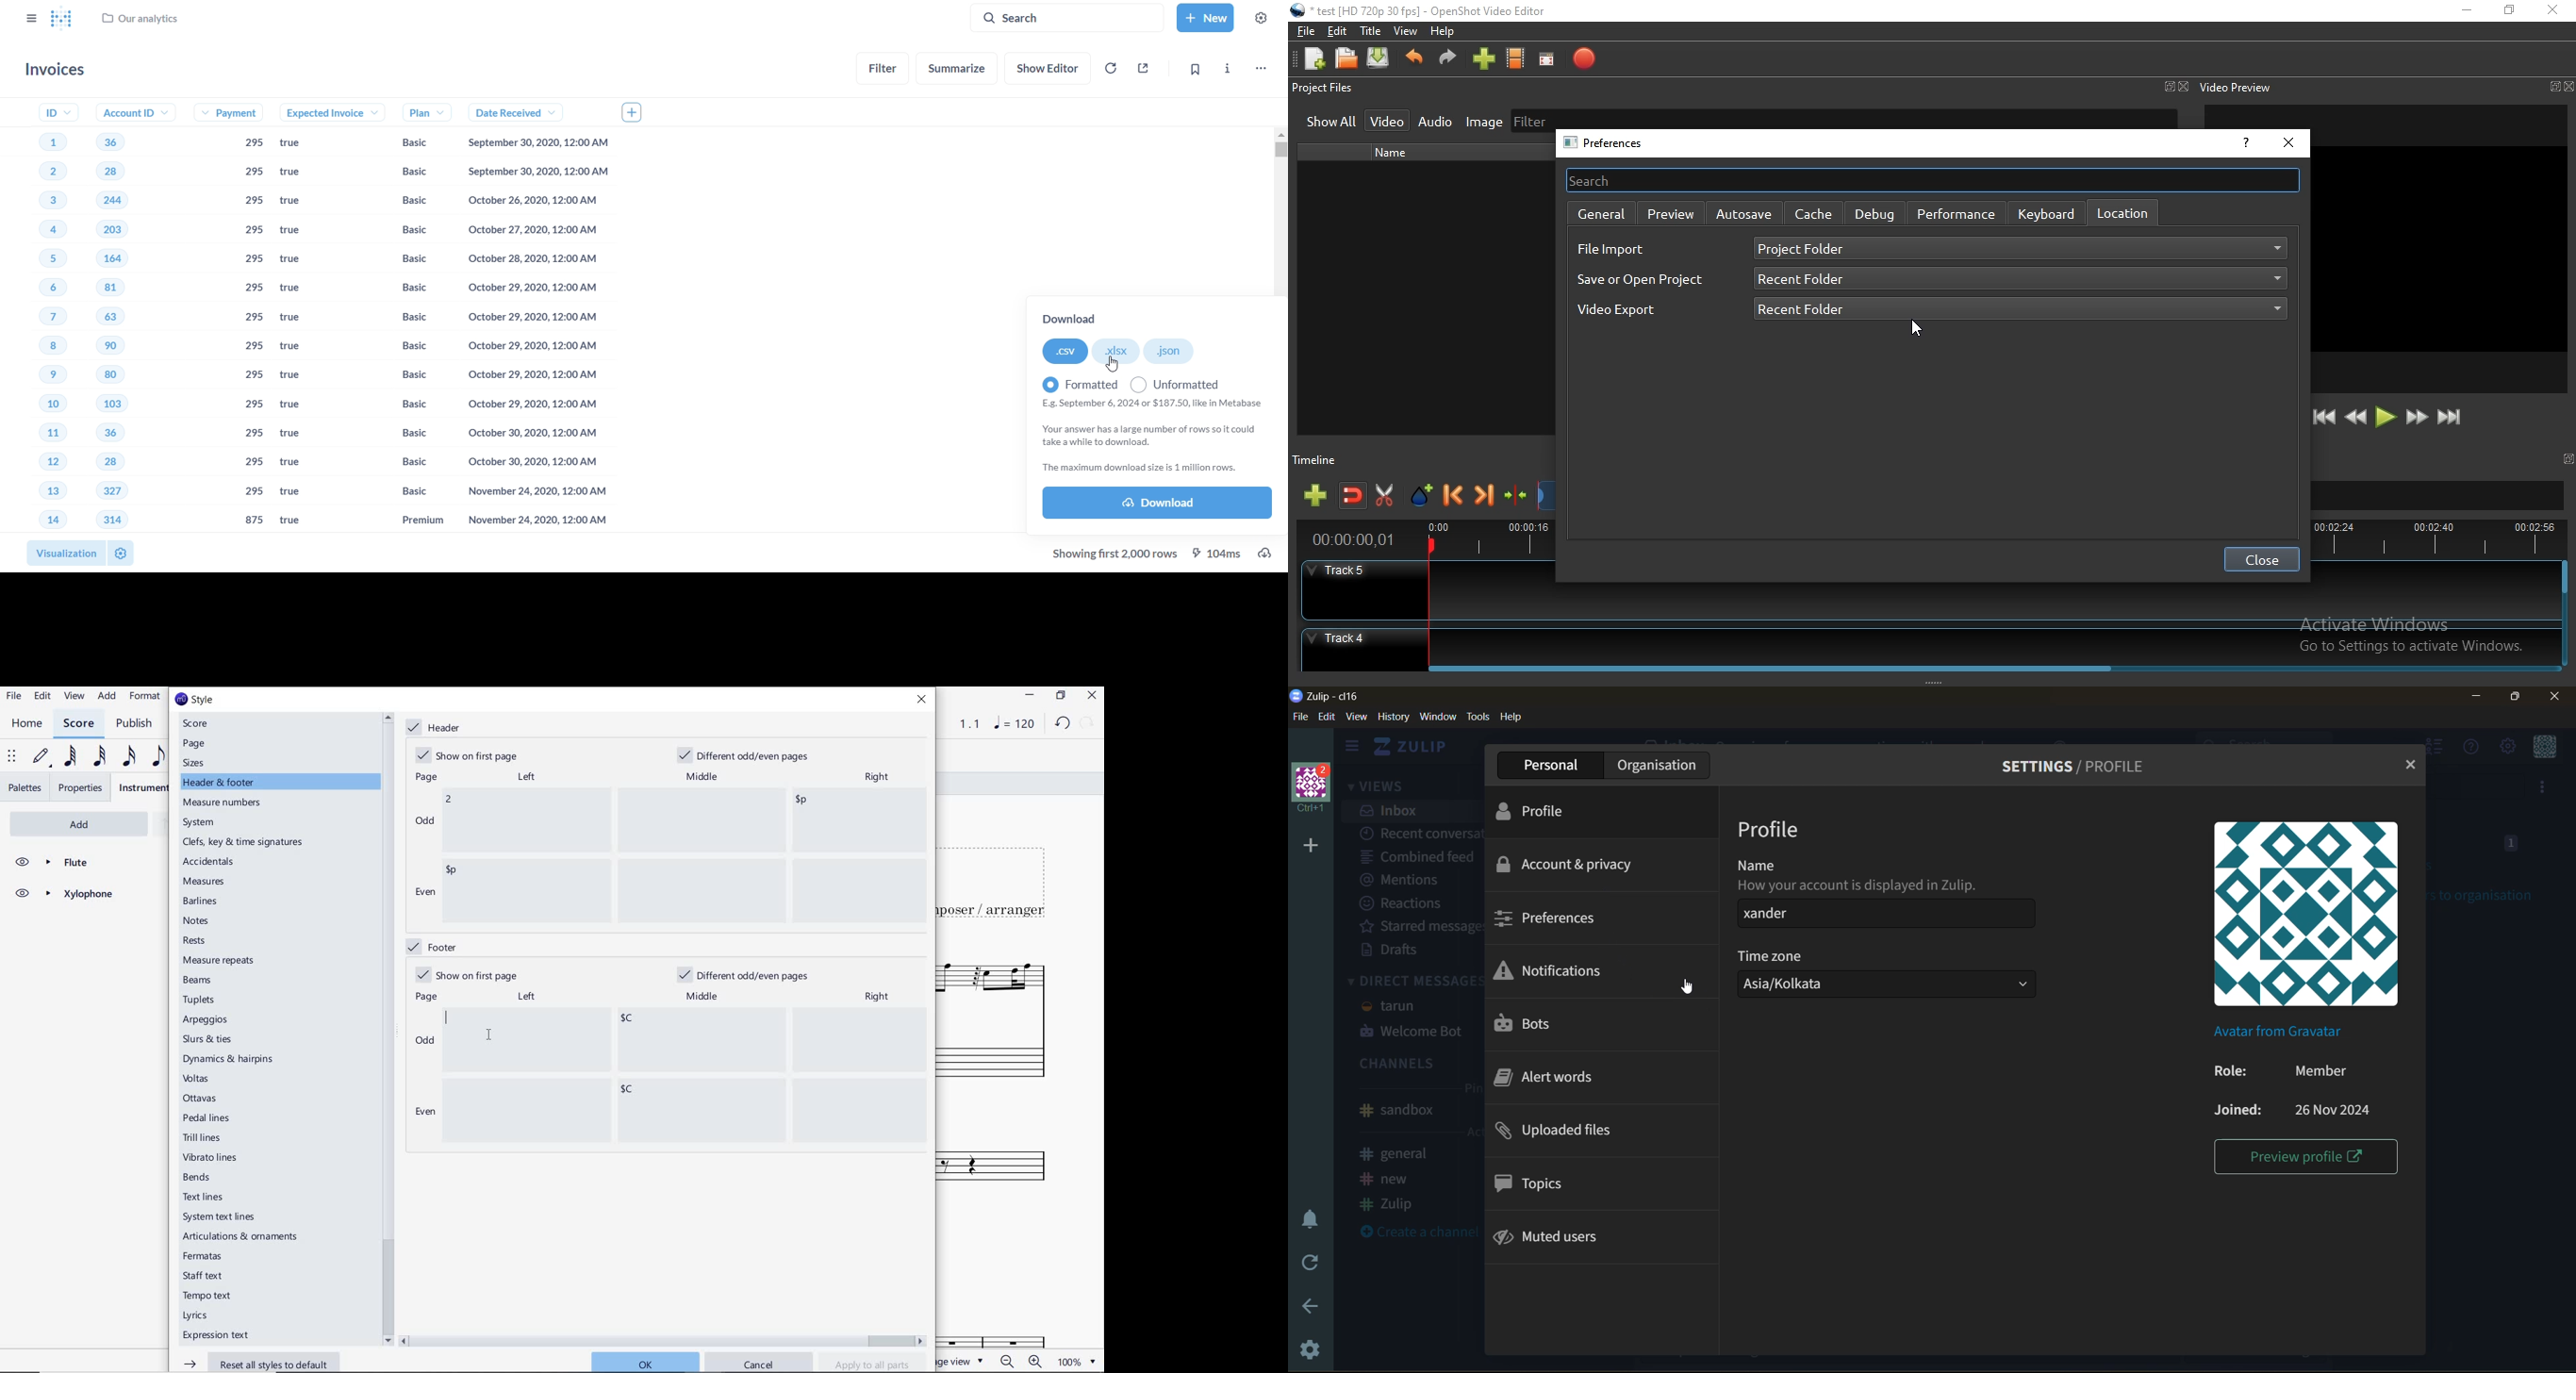 The image size is (2576, 1400). Describe the element at coordinates (1541, 1186) in the screenshot. I see `topics` at that location.